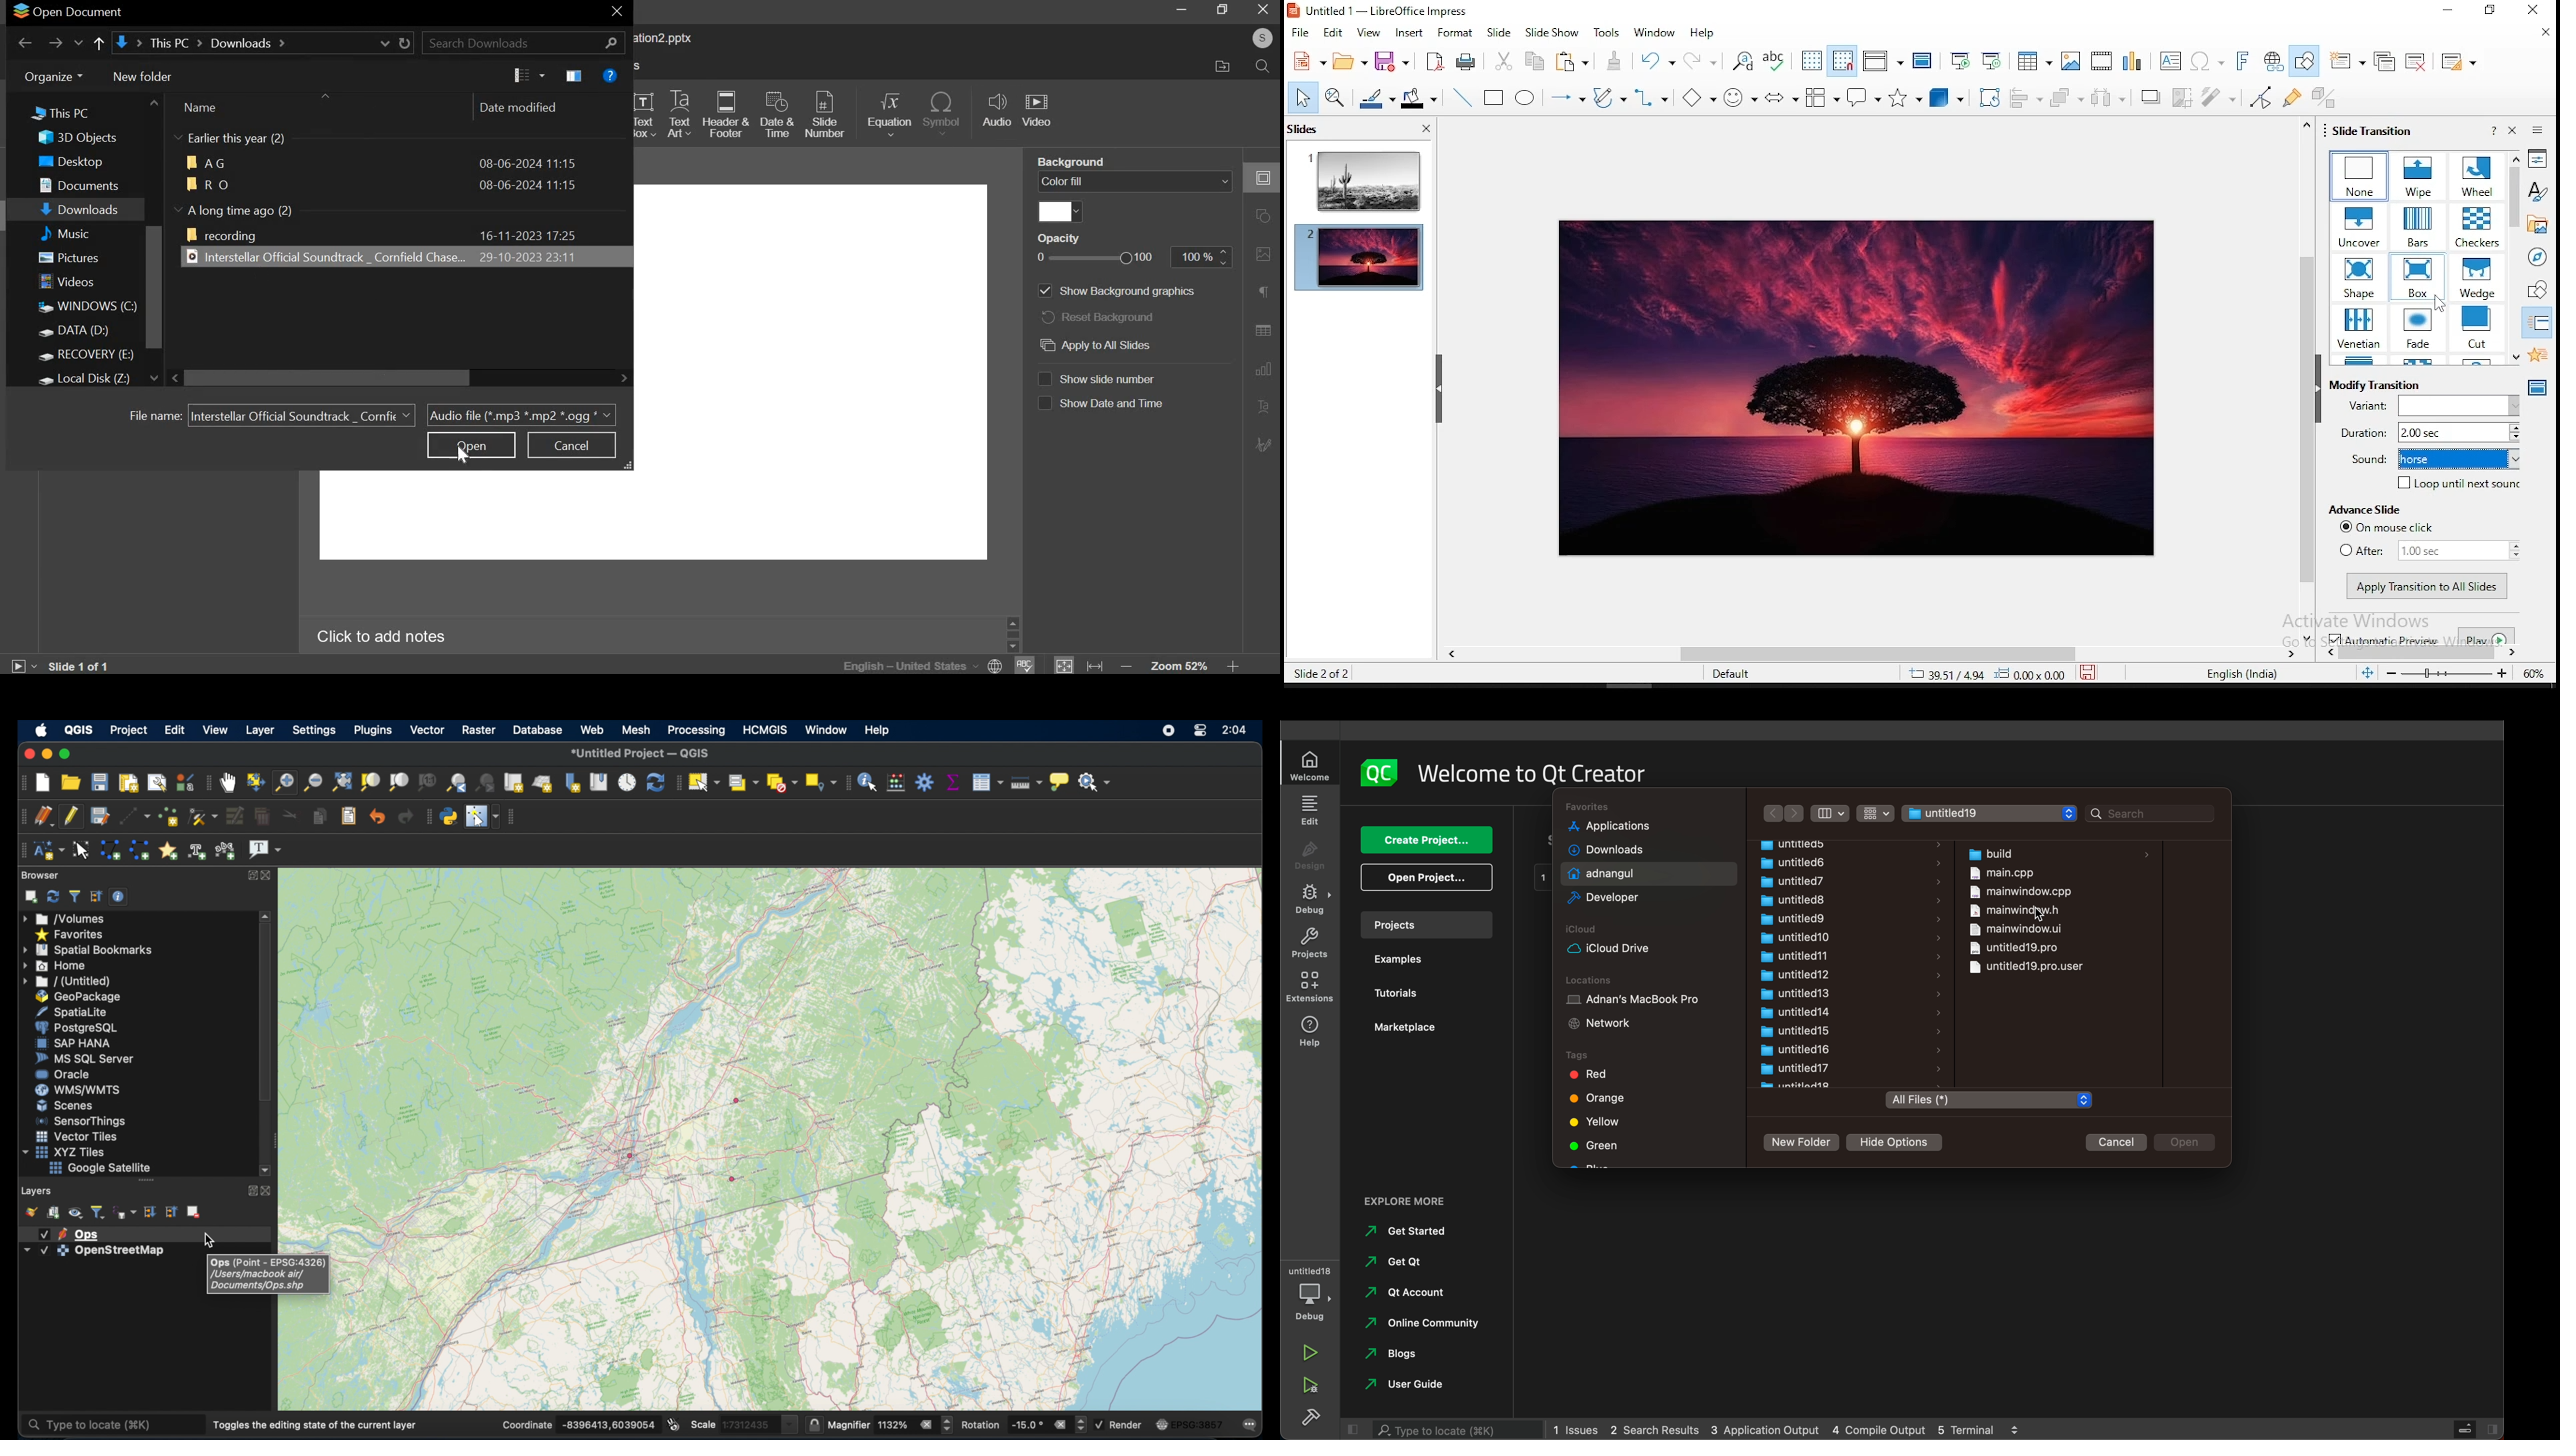  What do you see at coordinates (2030, 967) in the screenshot?
I see `untitled19pro` at bounding box center [2030, 967].